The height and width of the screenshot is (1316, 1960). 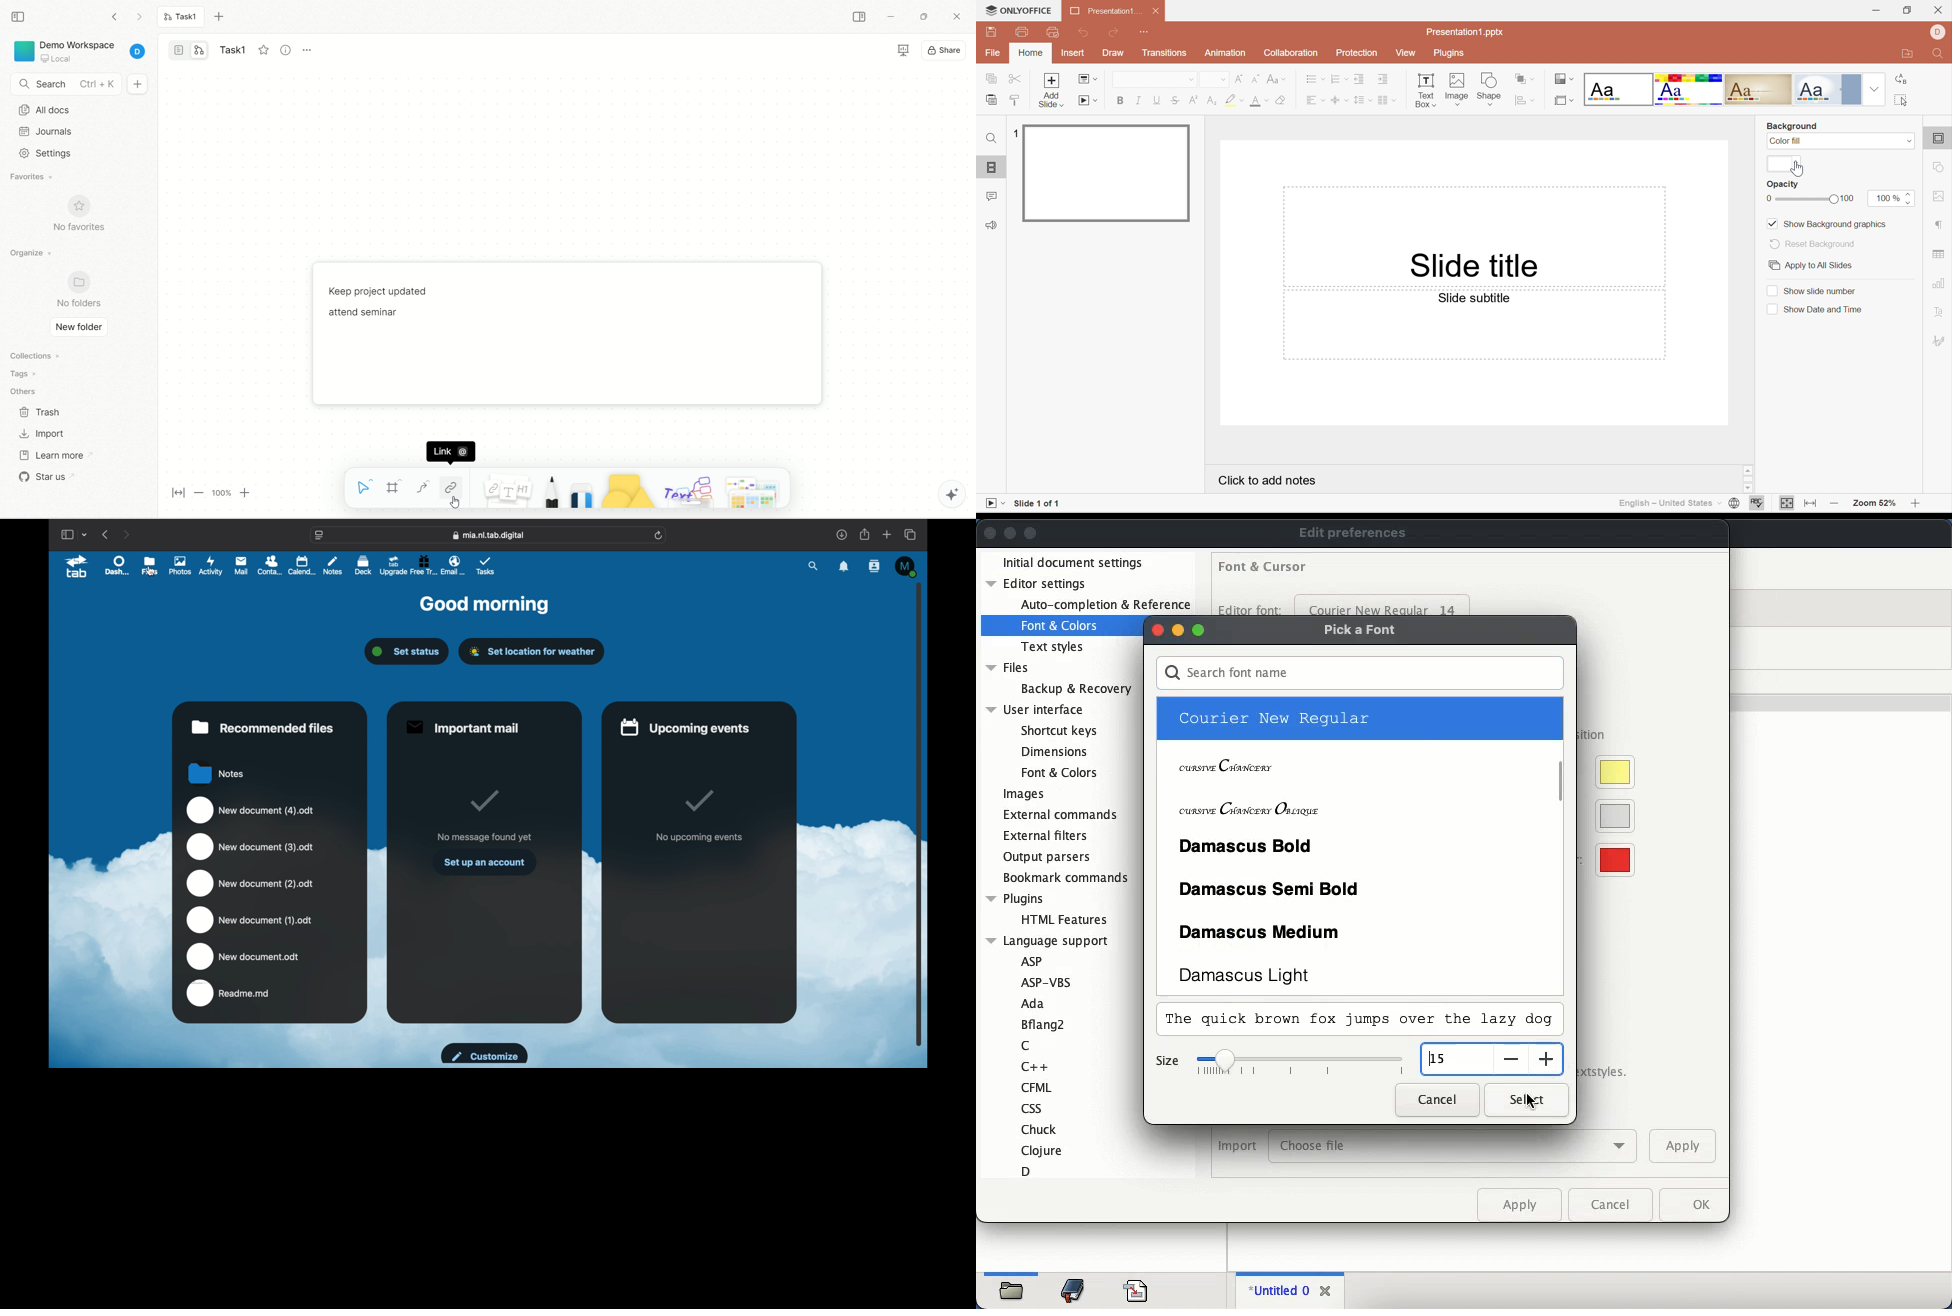 What do you see at coordinates (841, 534) in the screenshot?
I see `downloads` at bounding box center [841, 534].